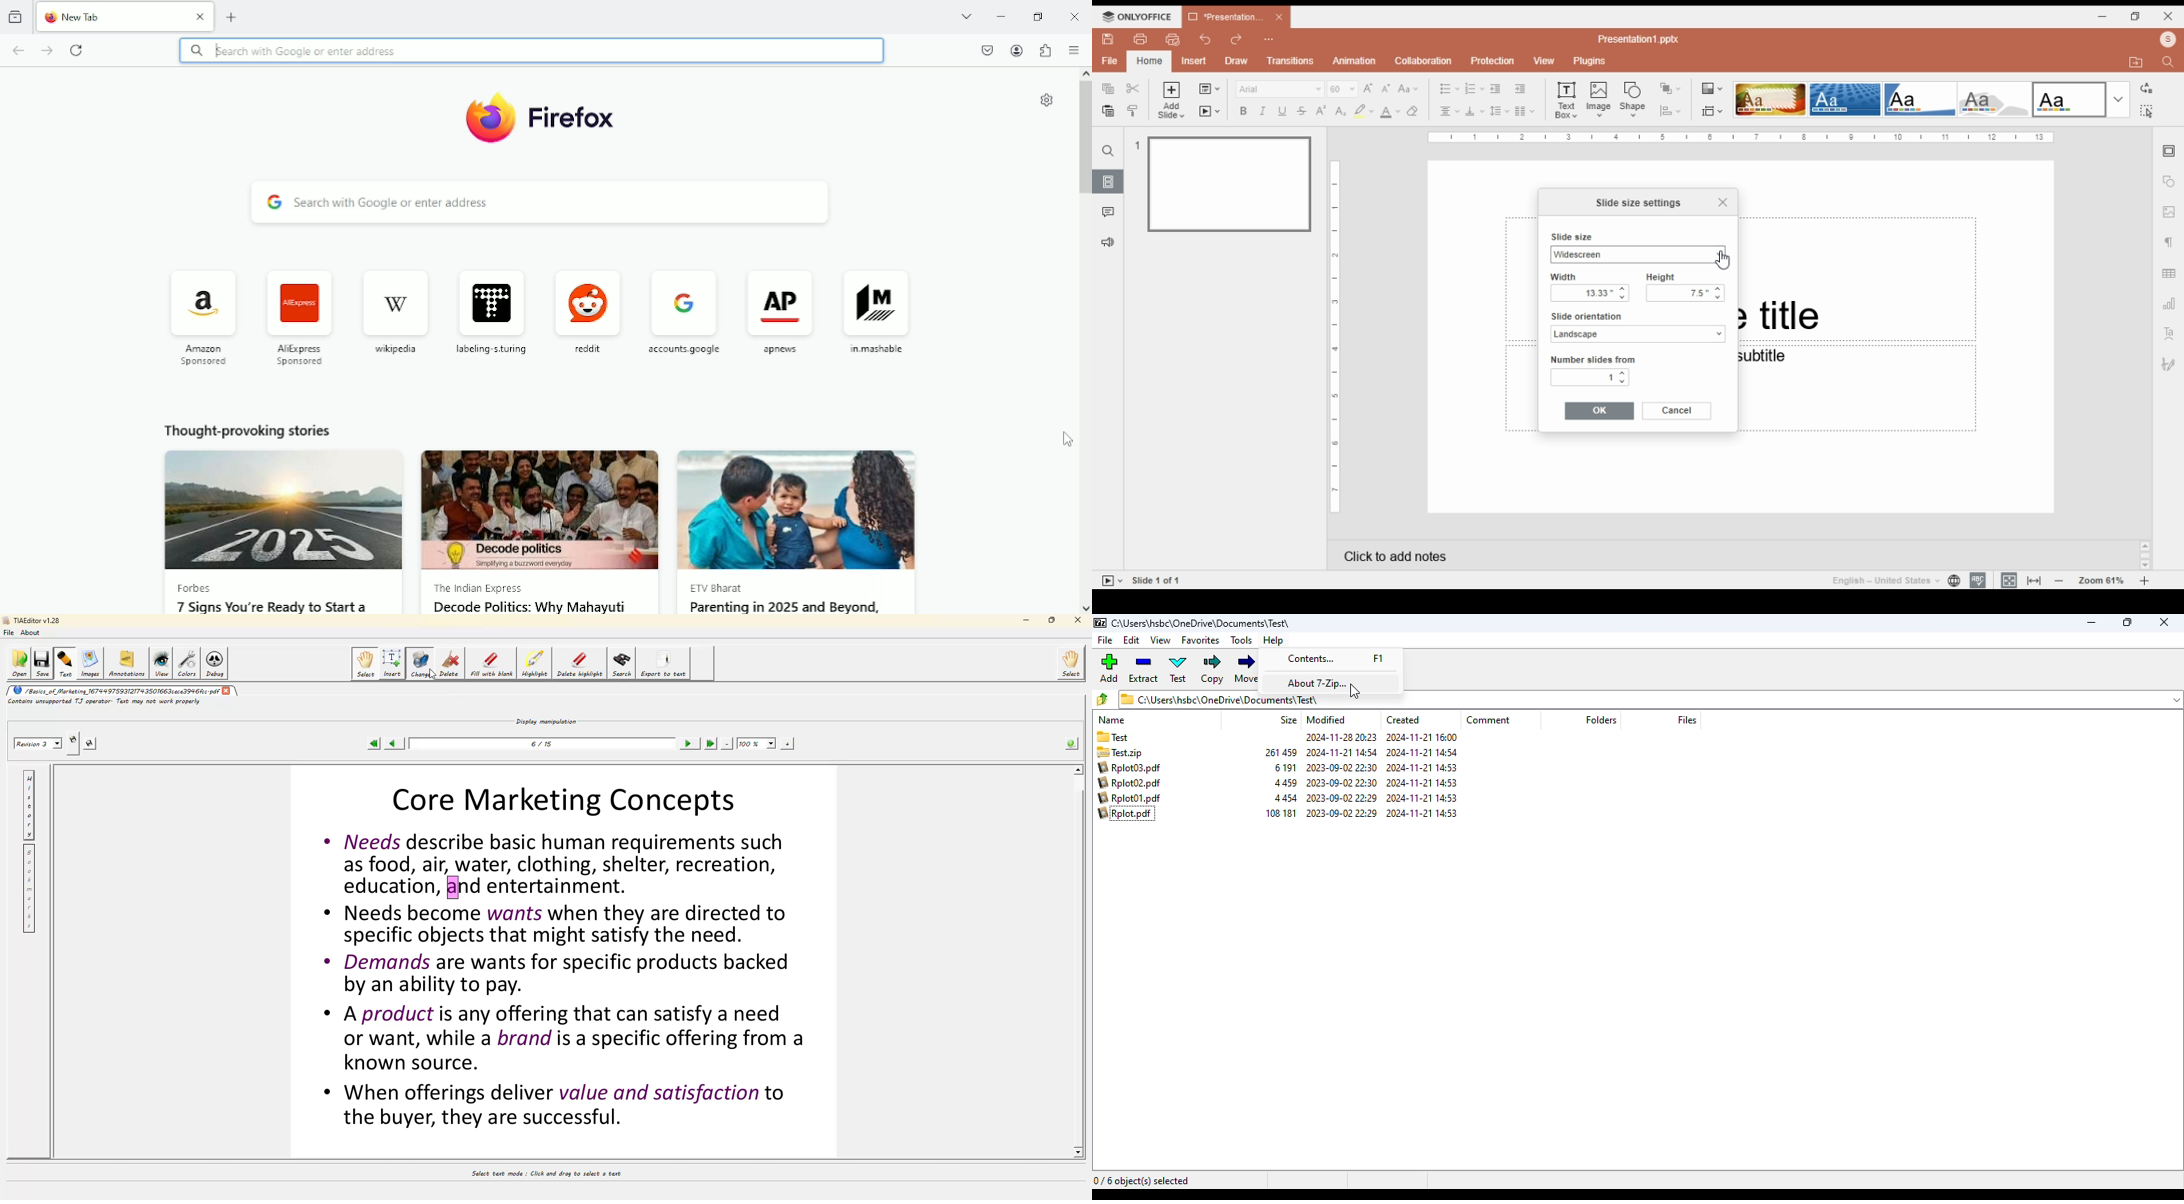 The width and height of the screenshot is (2184, 1204). I want to click on collaboration, so click(1423, 61).